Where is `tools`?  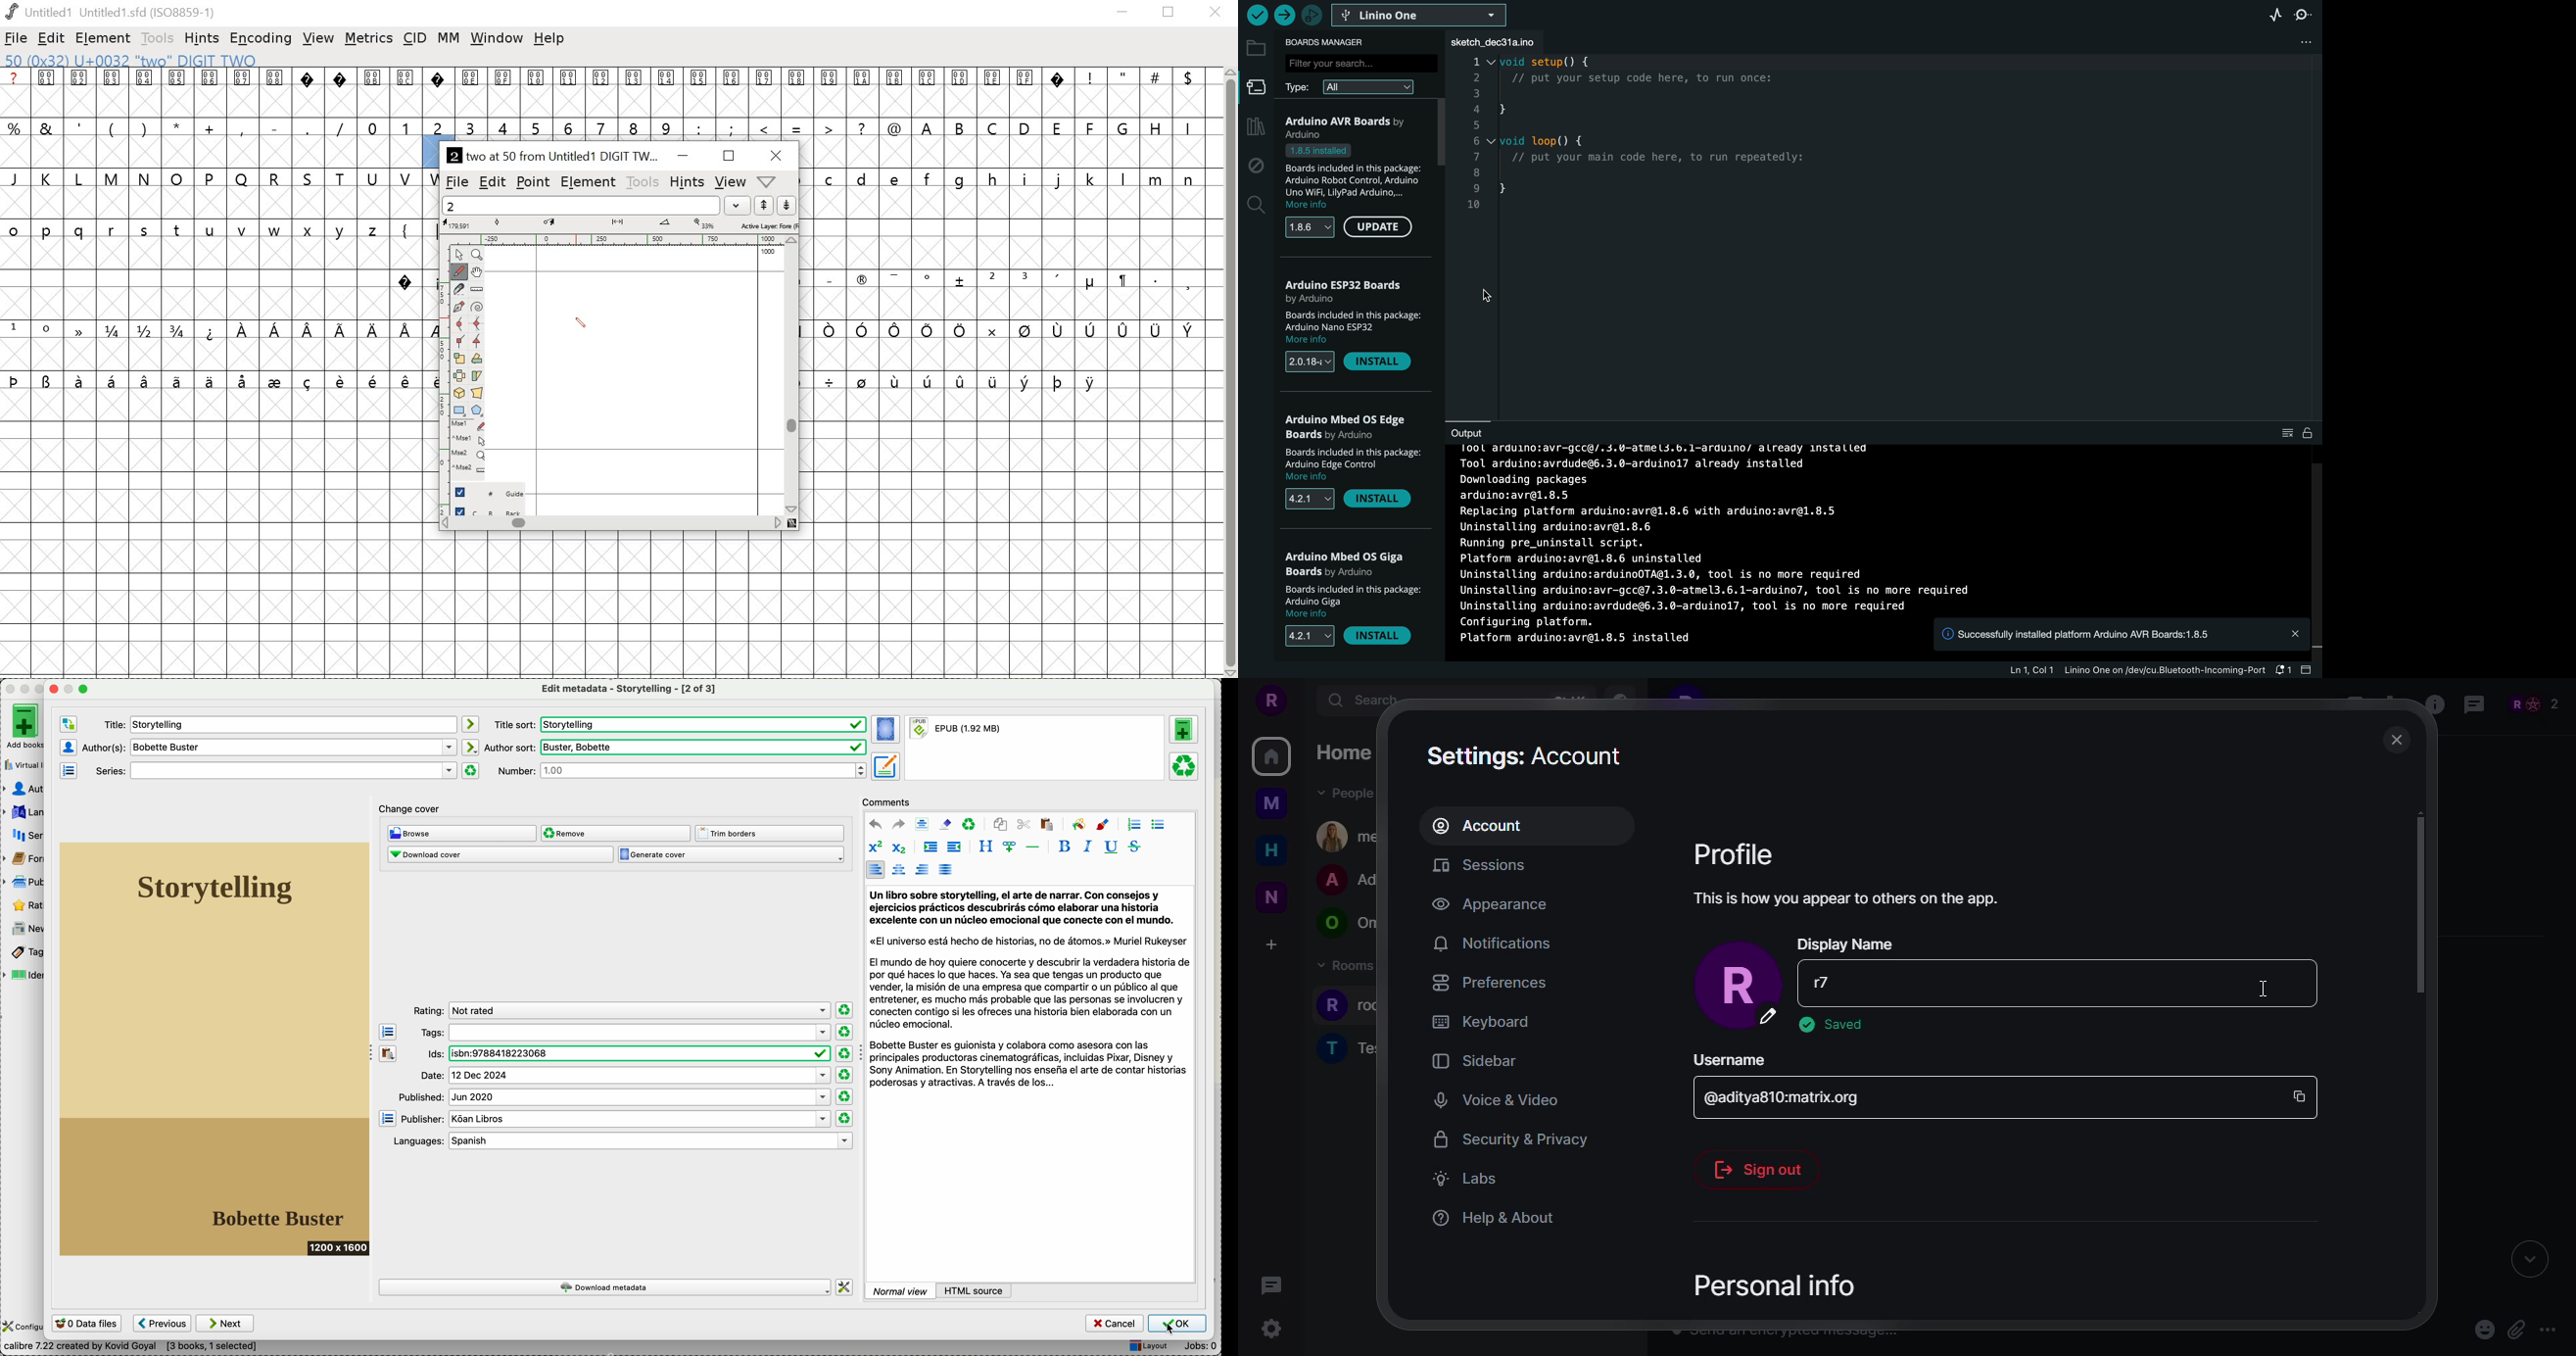
tools is located at coordinates (158, 39).